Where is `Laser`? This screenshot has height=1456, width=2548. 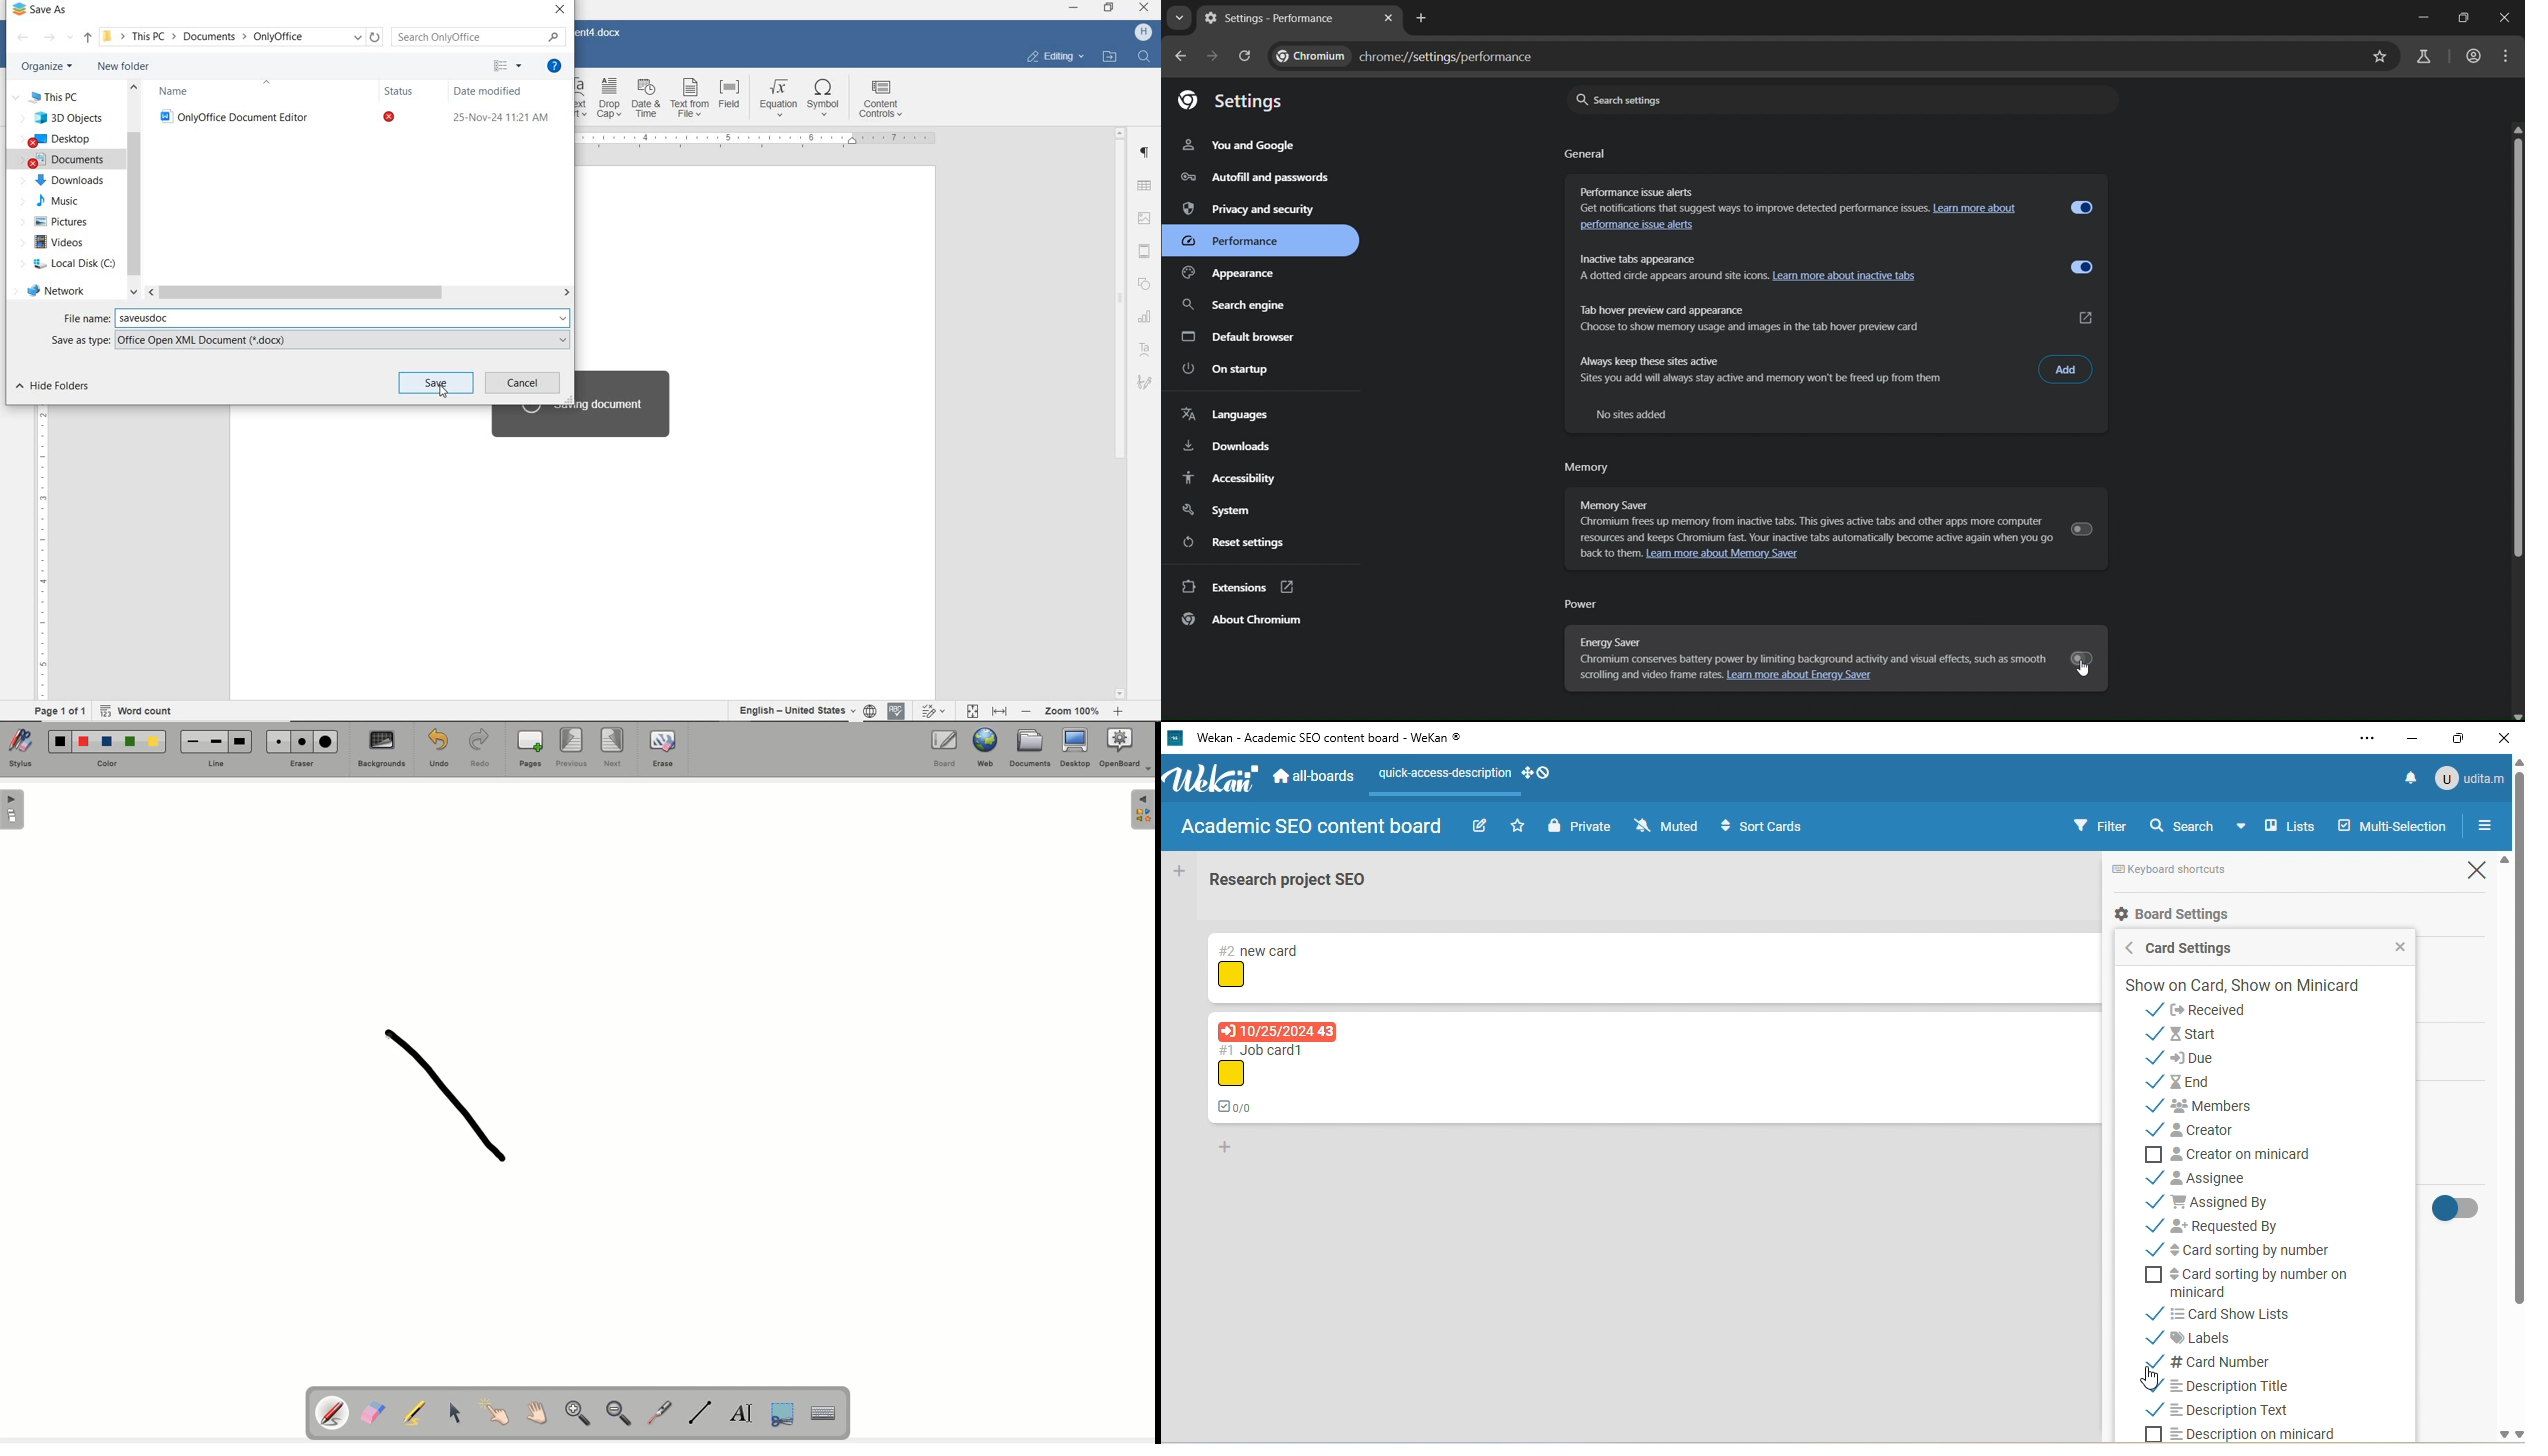 Laser is located at coordinates (661, 1413).